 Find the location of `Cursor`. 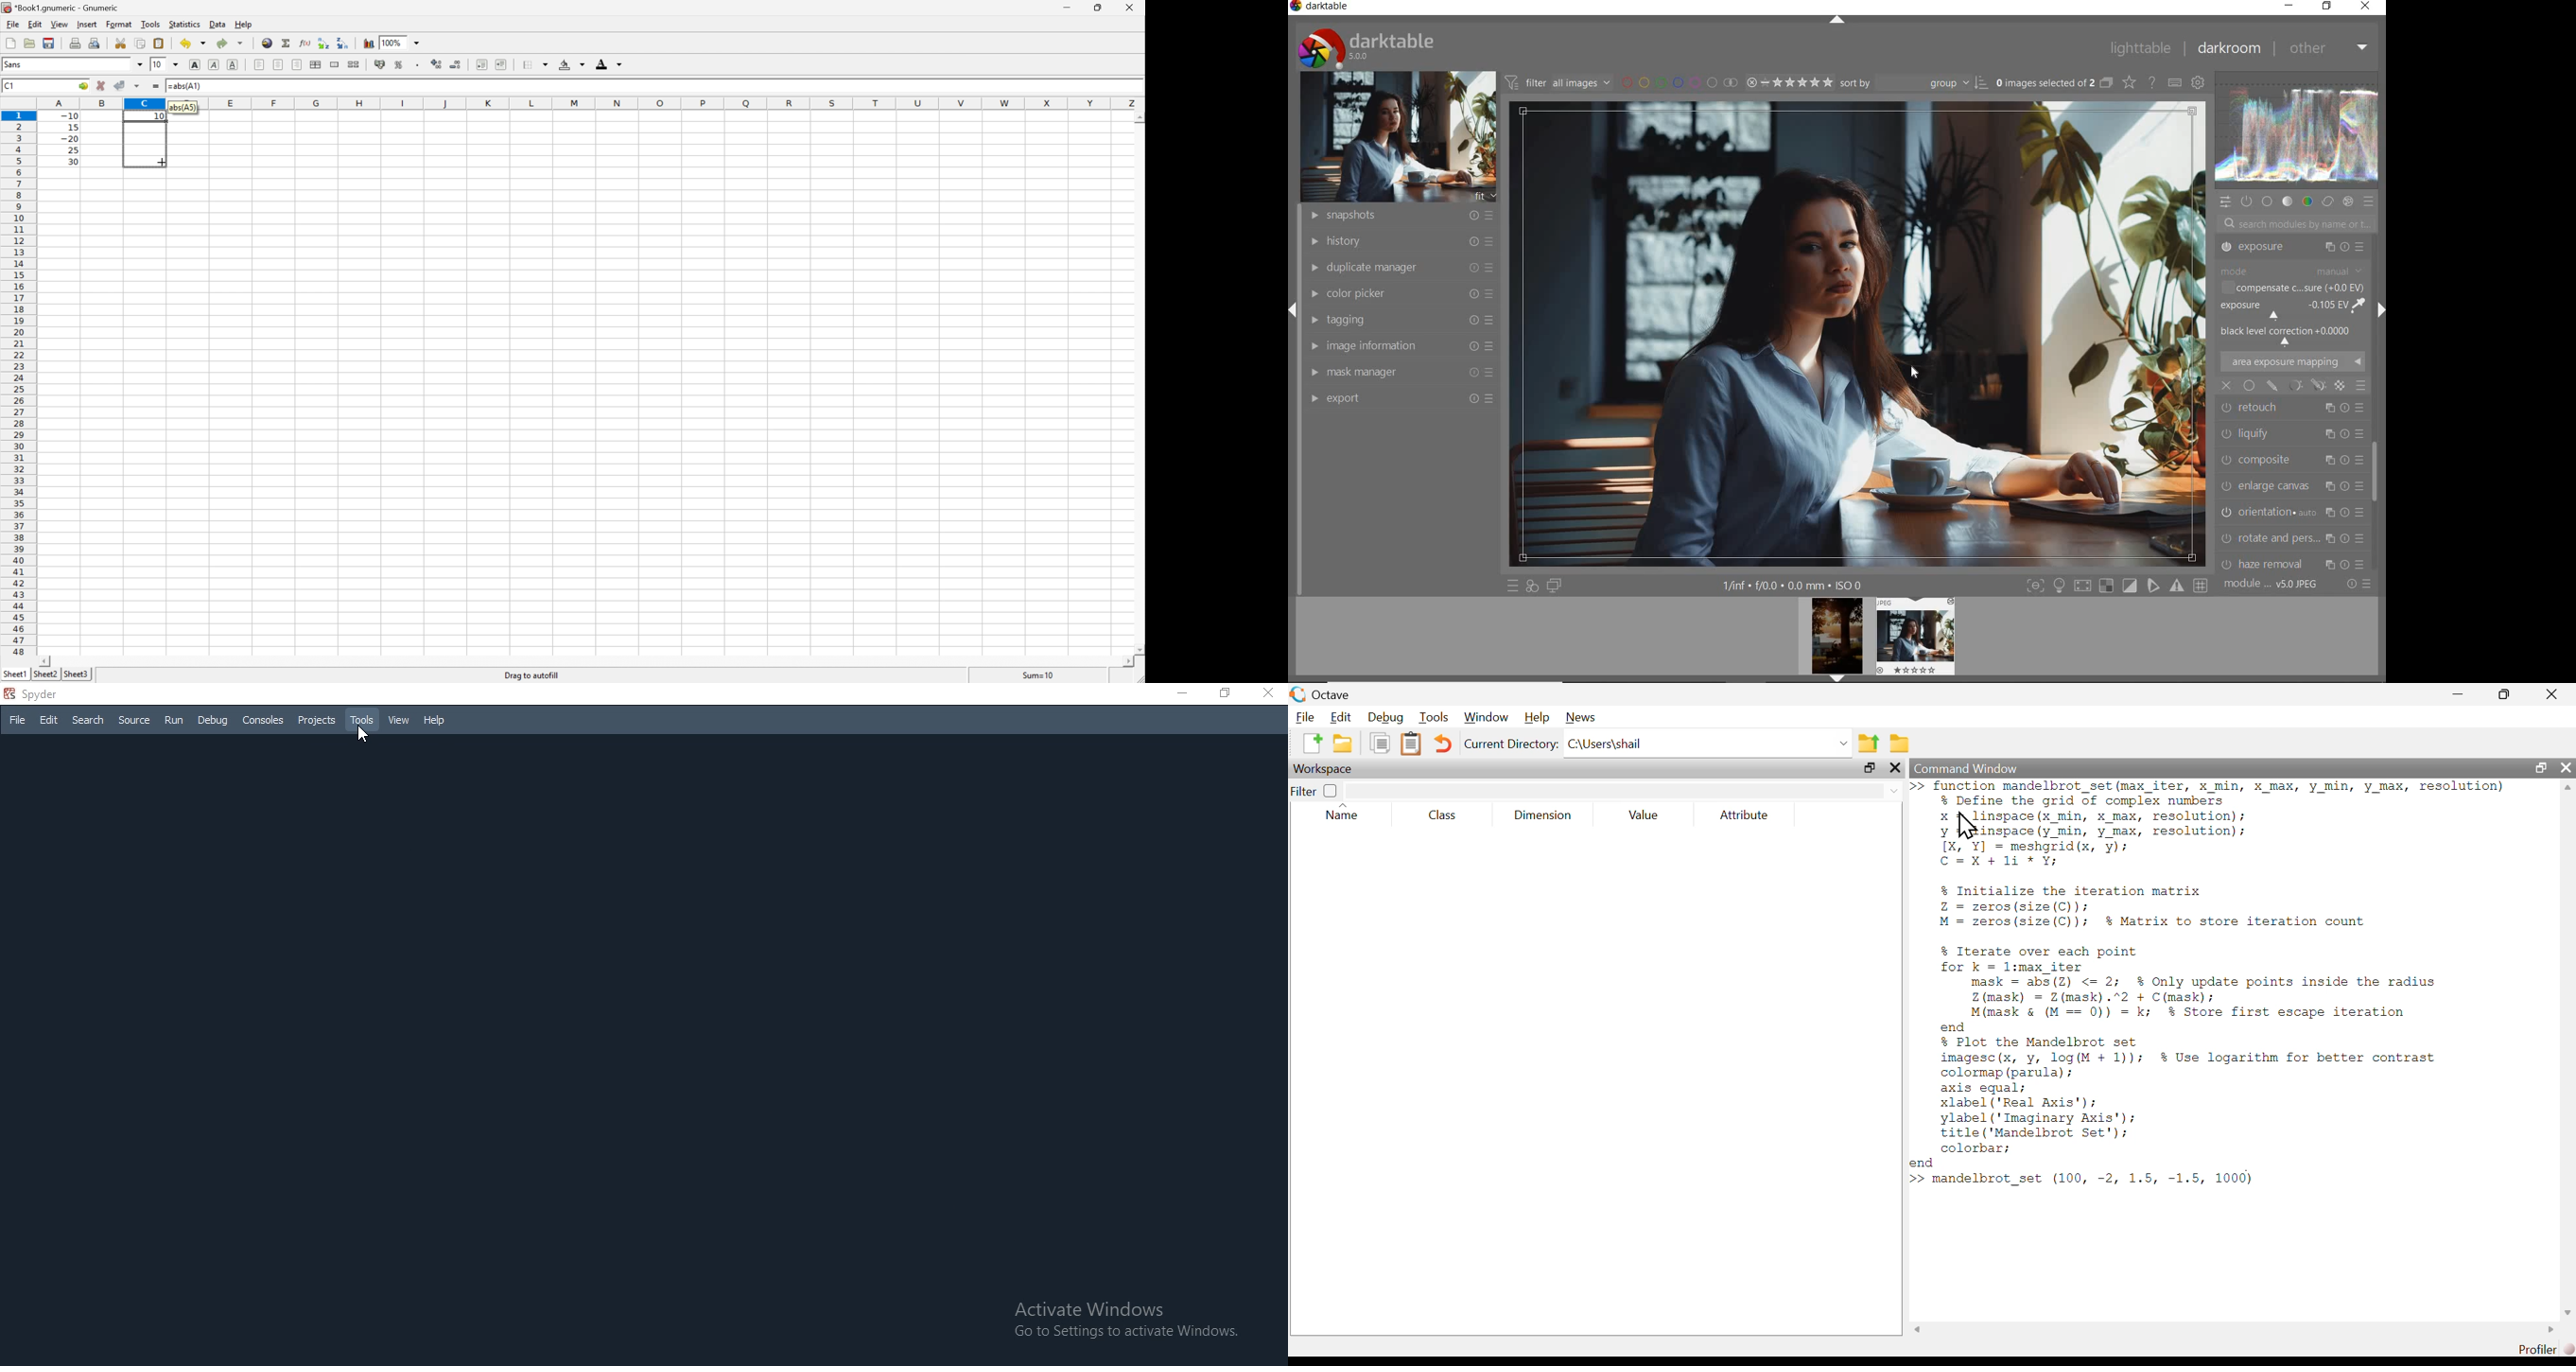

Cursor is located at coordinates (161, 161).